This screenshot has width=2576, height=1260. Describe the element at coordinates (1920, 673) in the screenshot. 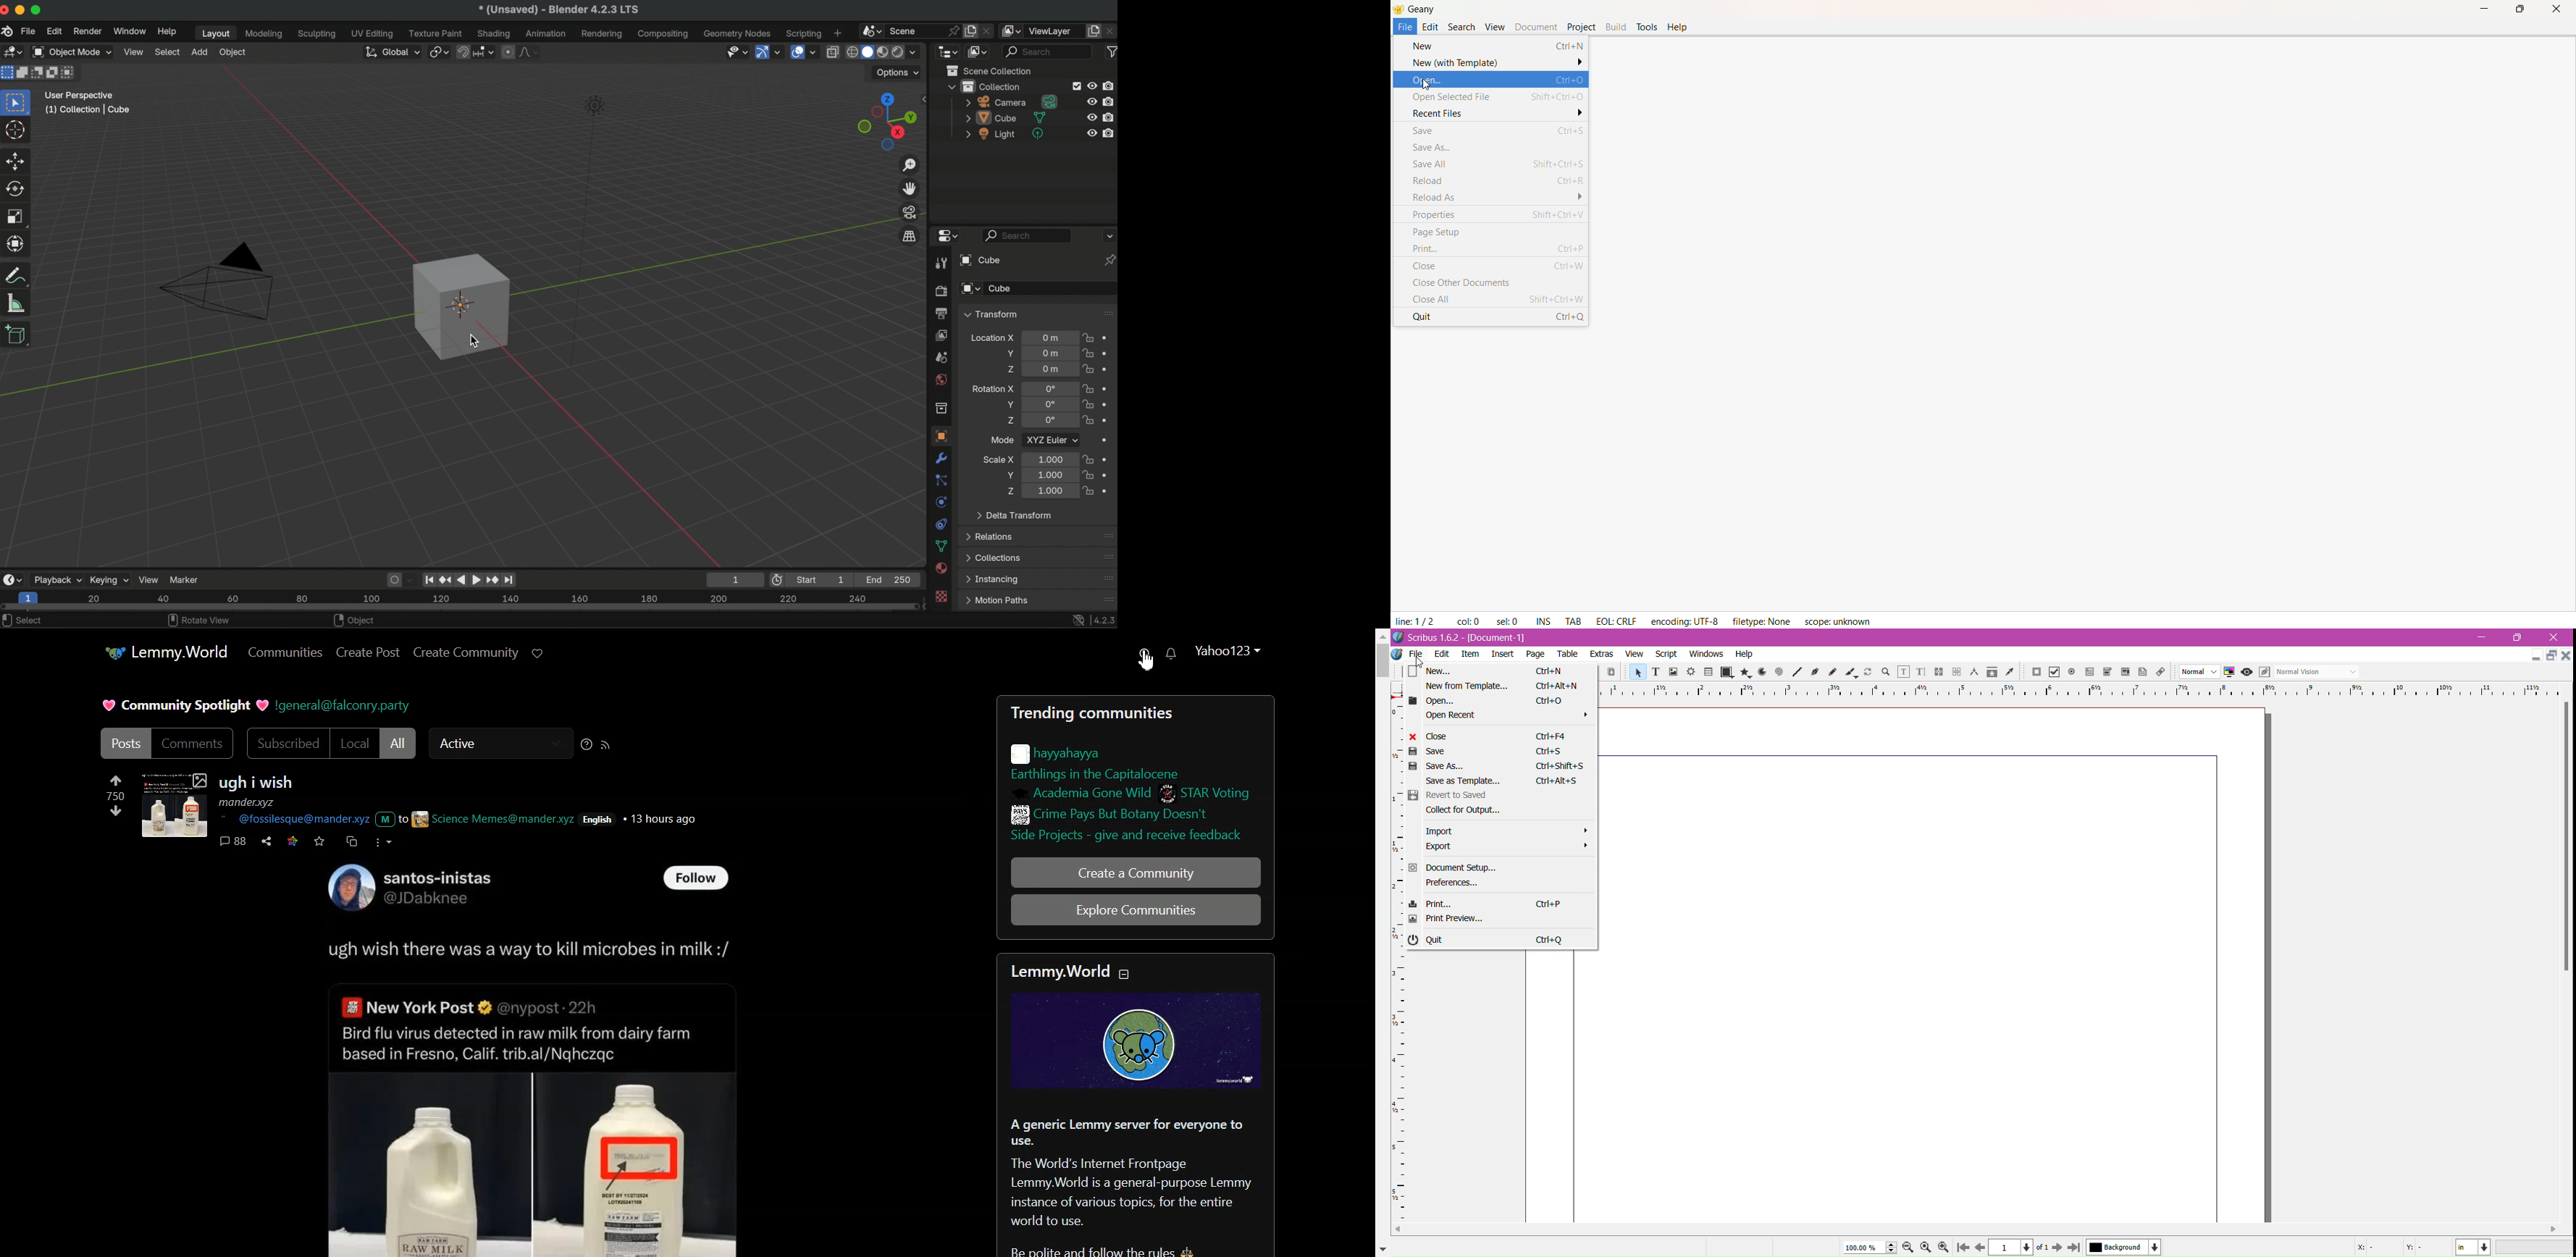

I see `Edit Text with Story Editor` at that location.